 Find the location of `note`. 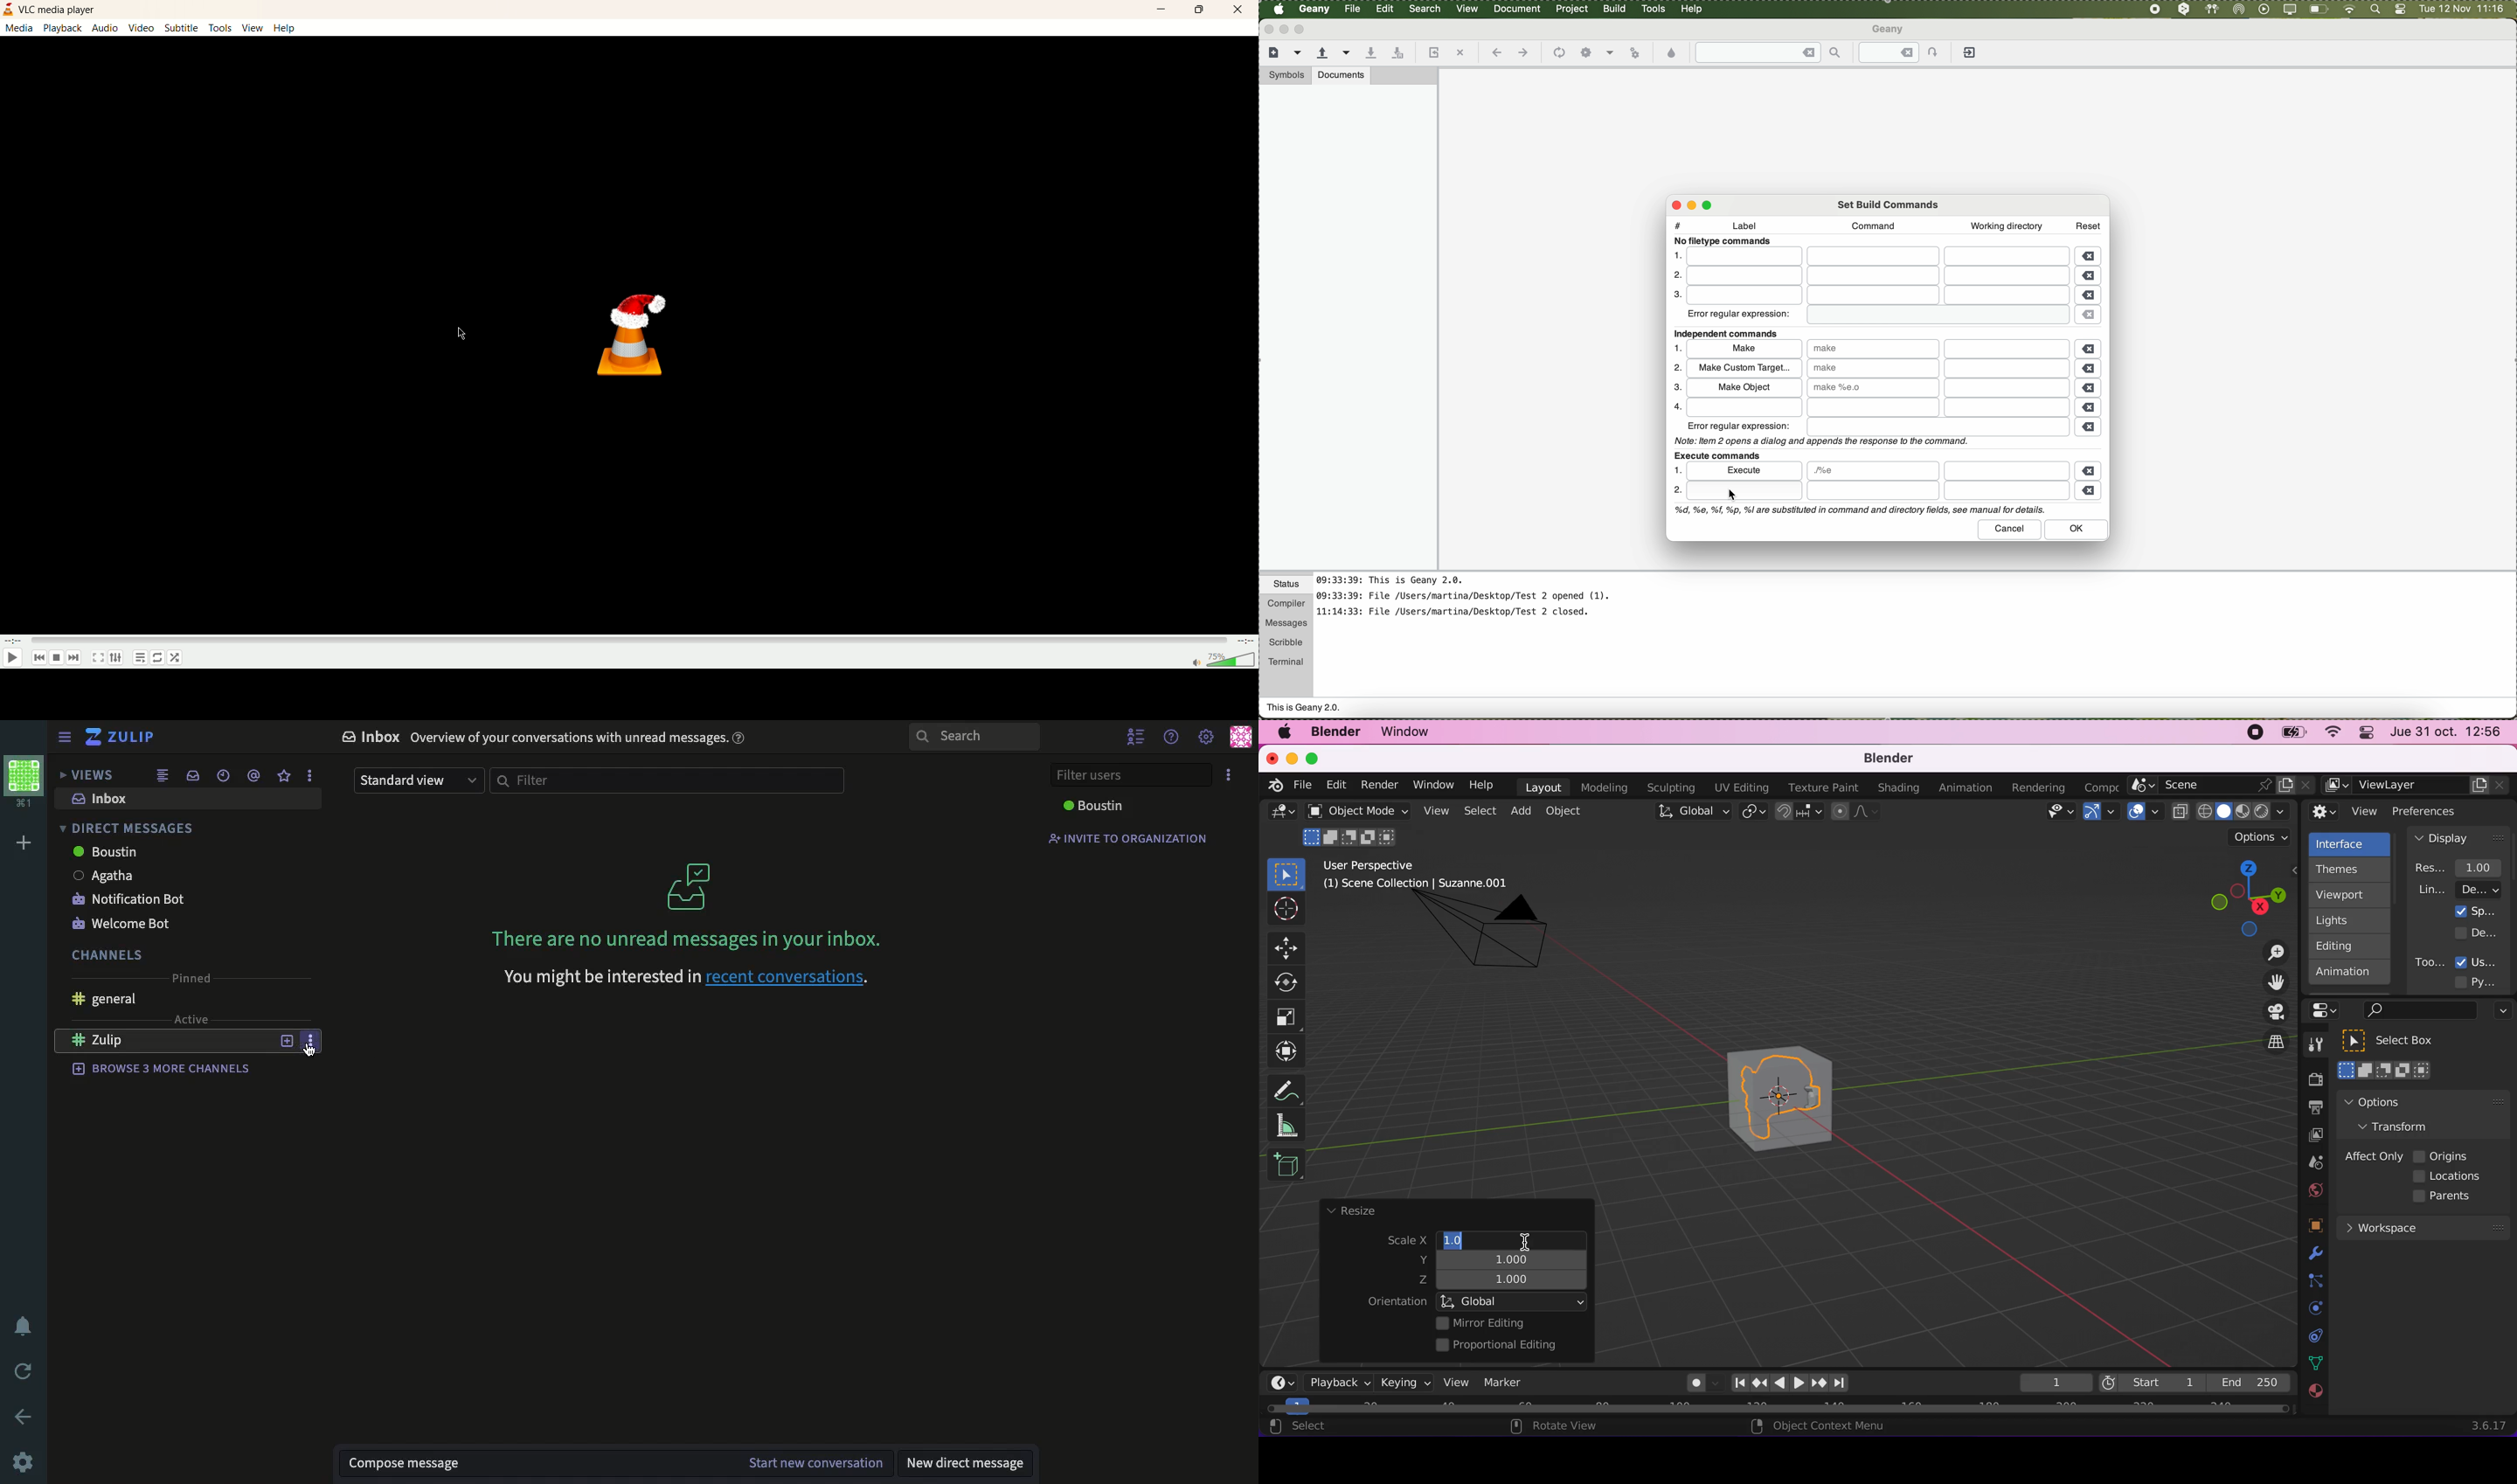

note is located at coordinates (1858, 511).